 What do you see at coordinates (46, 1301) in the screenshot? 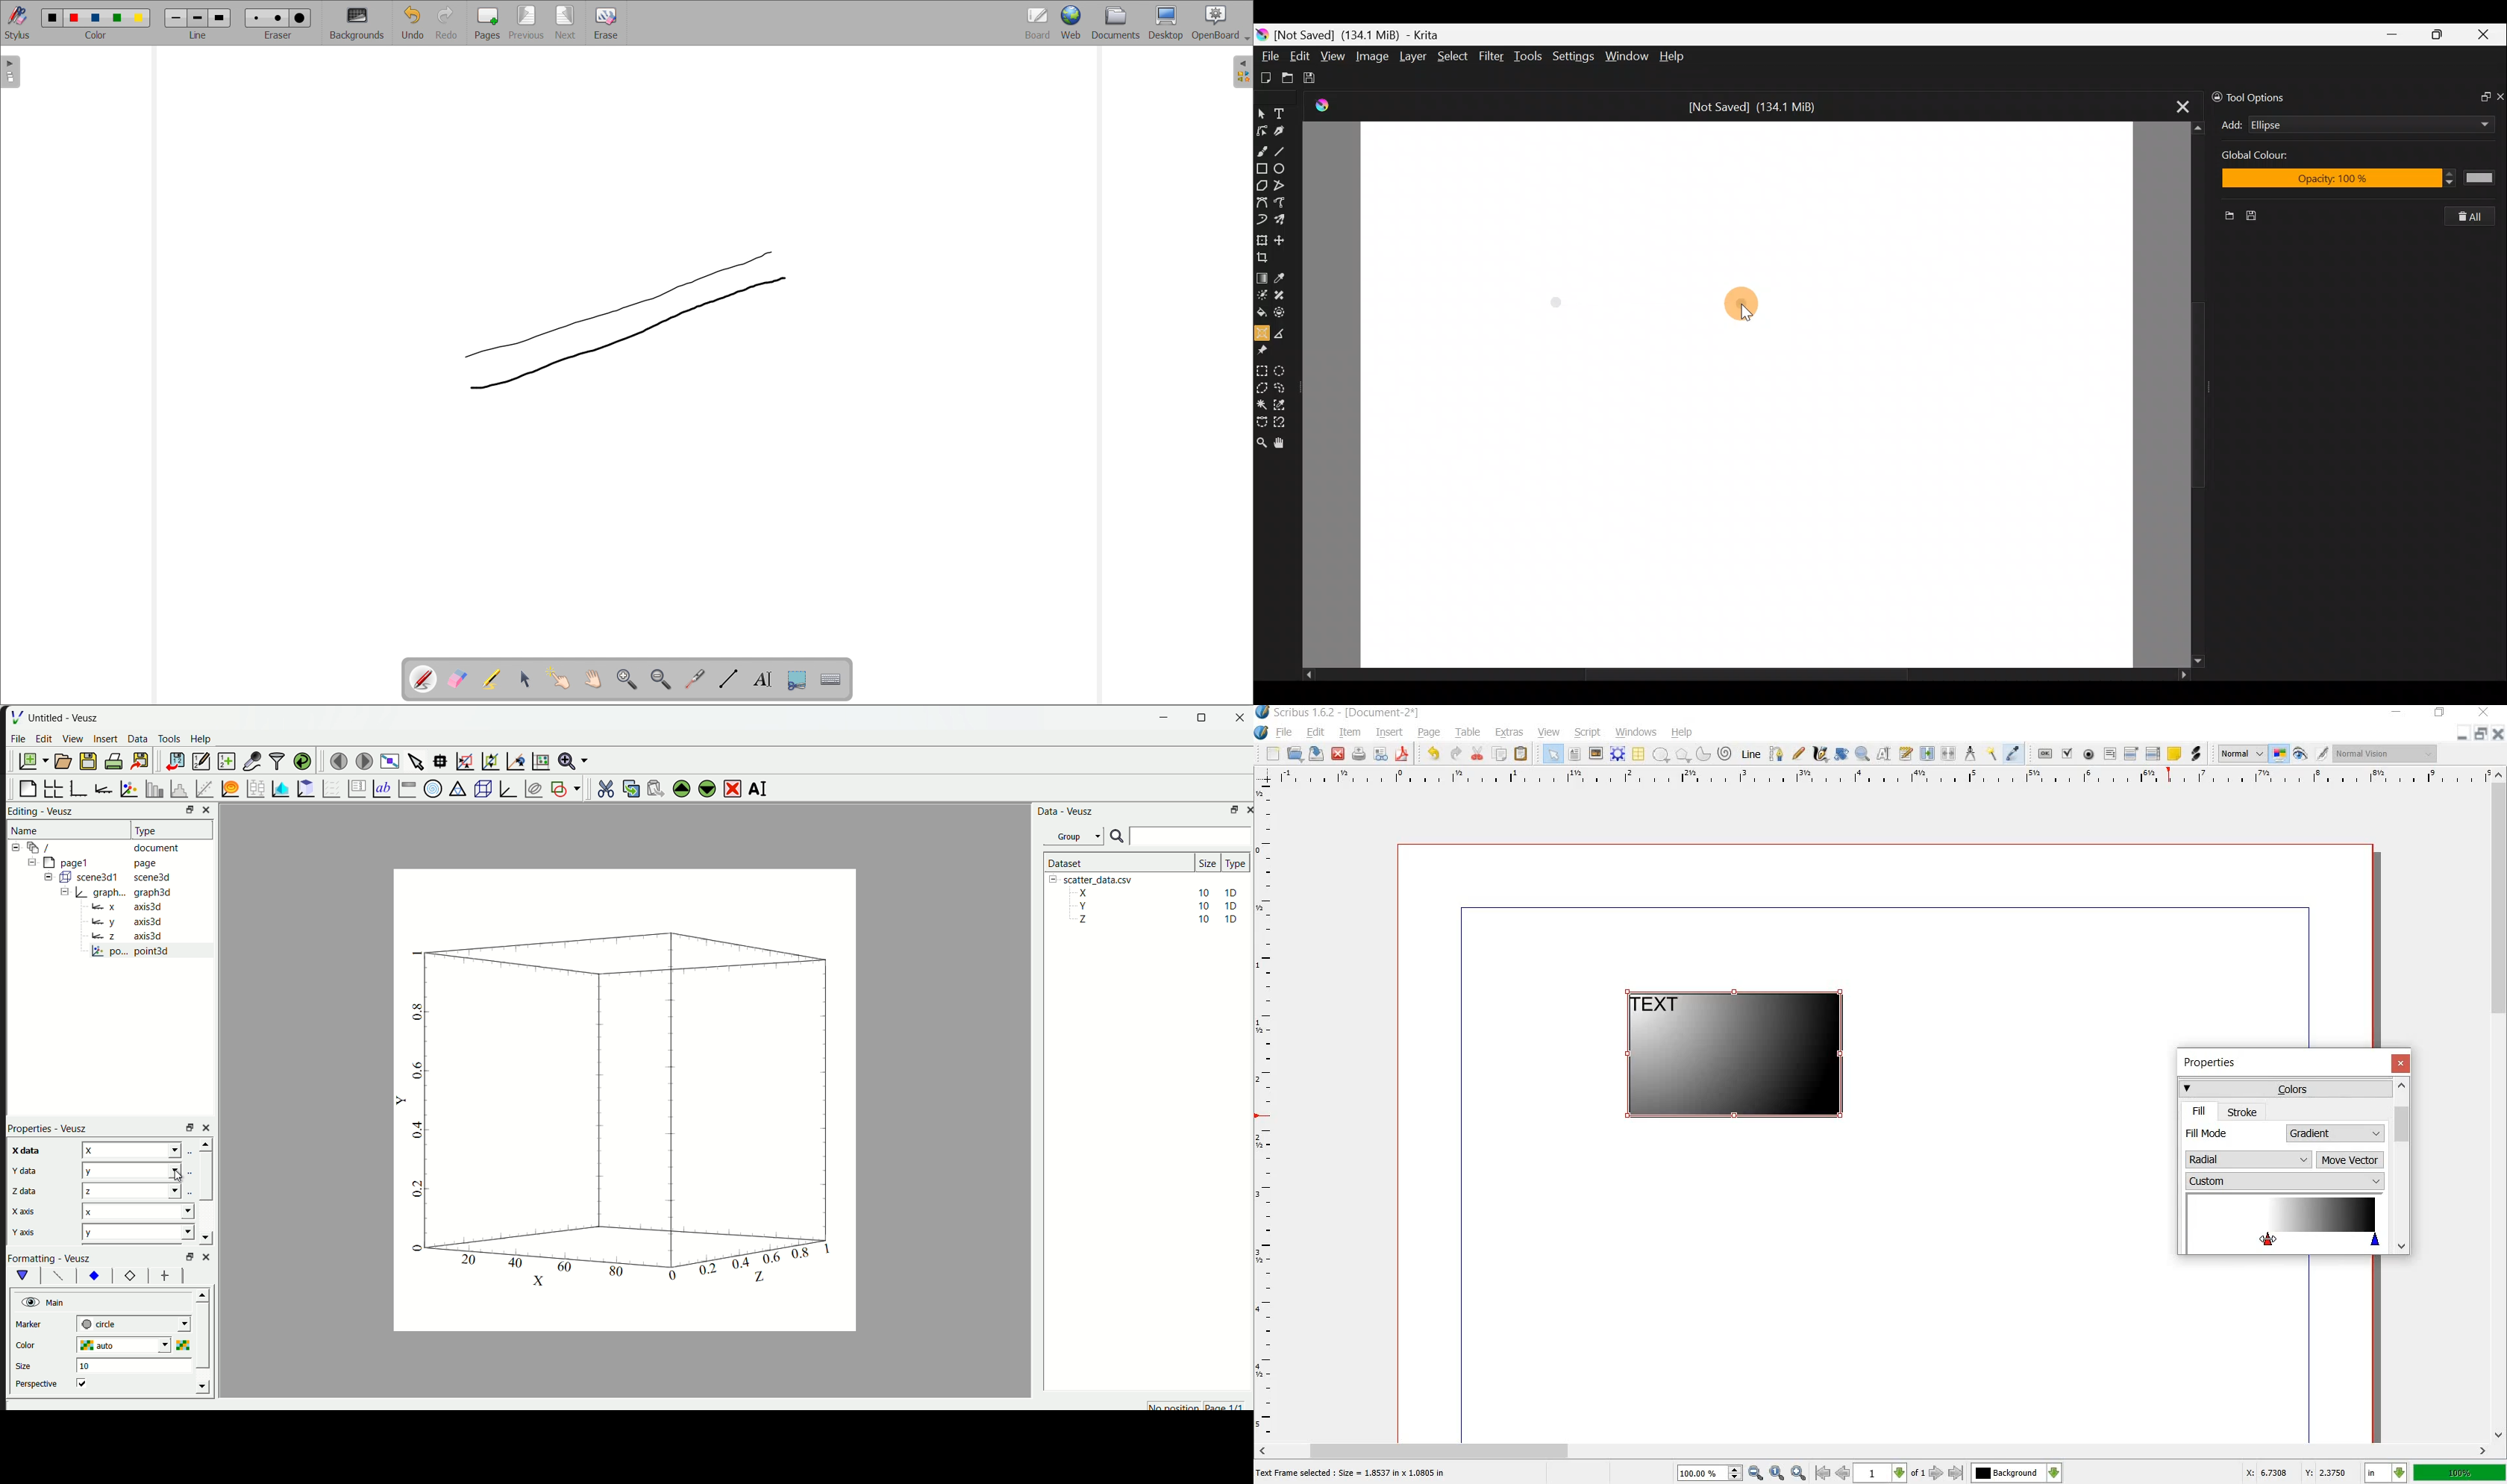
I see `Main` at bounding box center [46, 1301].